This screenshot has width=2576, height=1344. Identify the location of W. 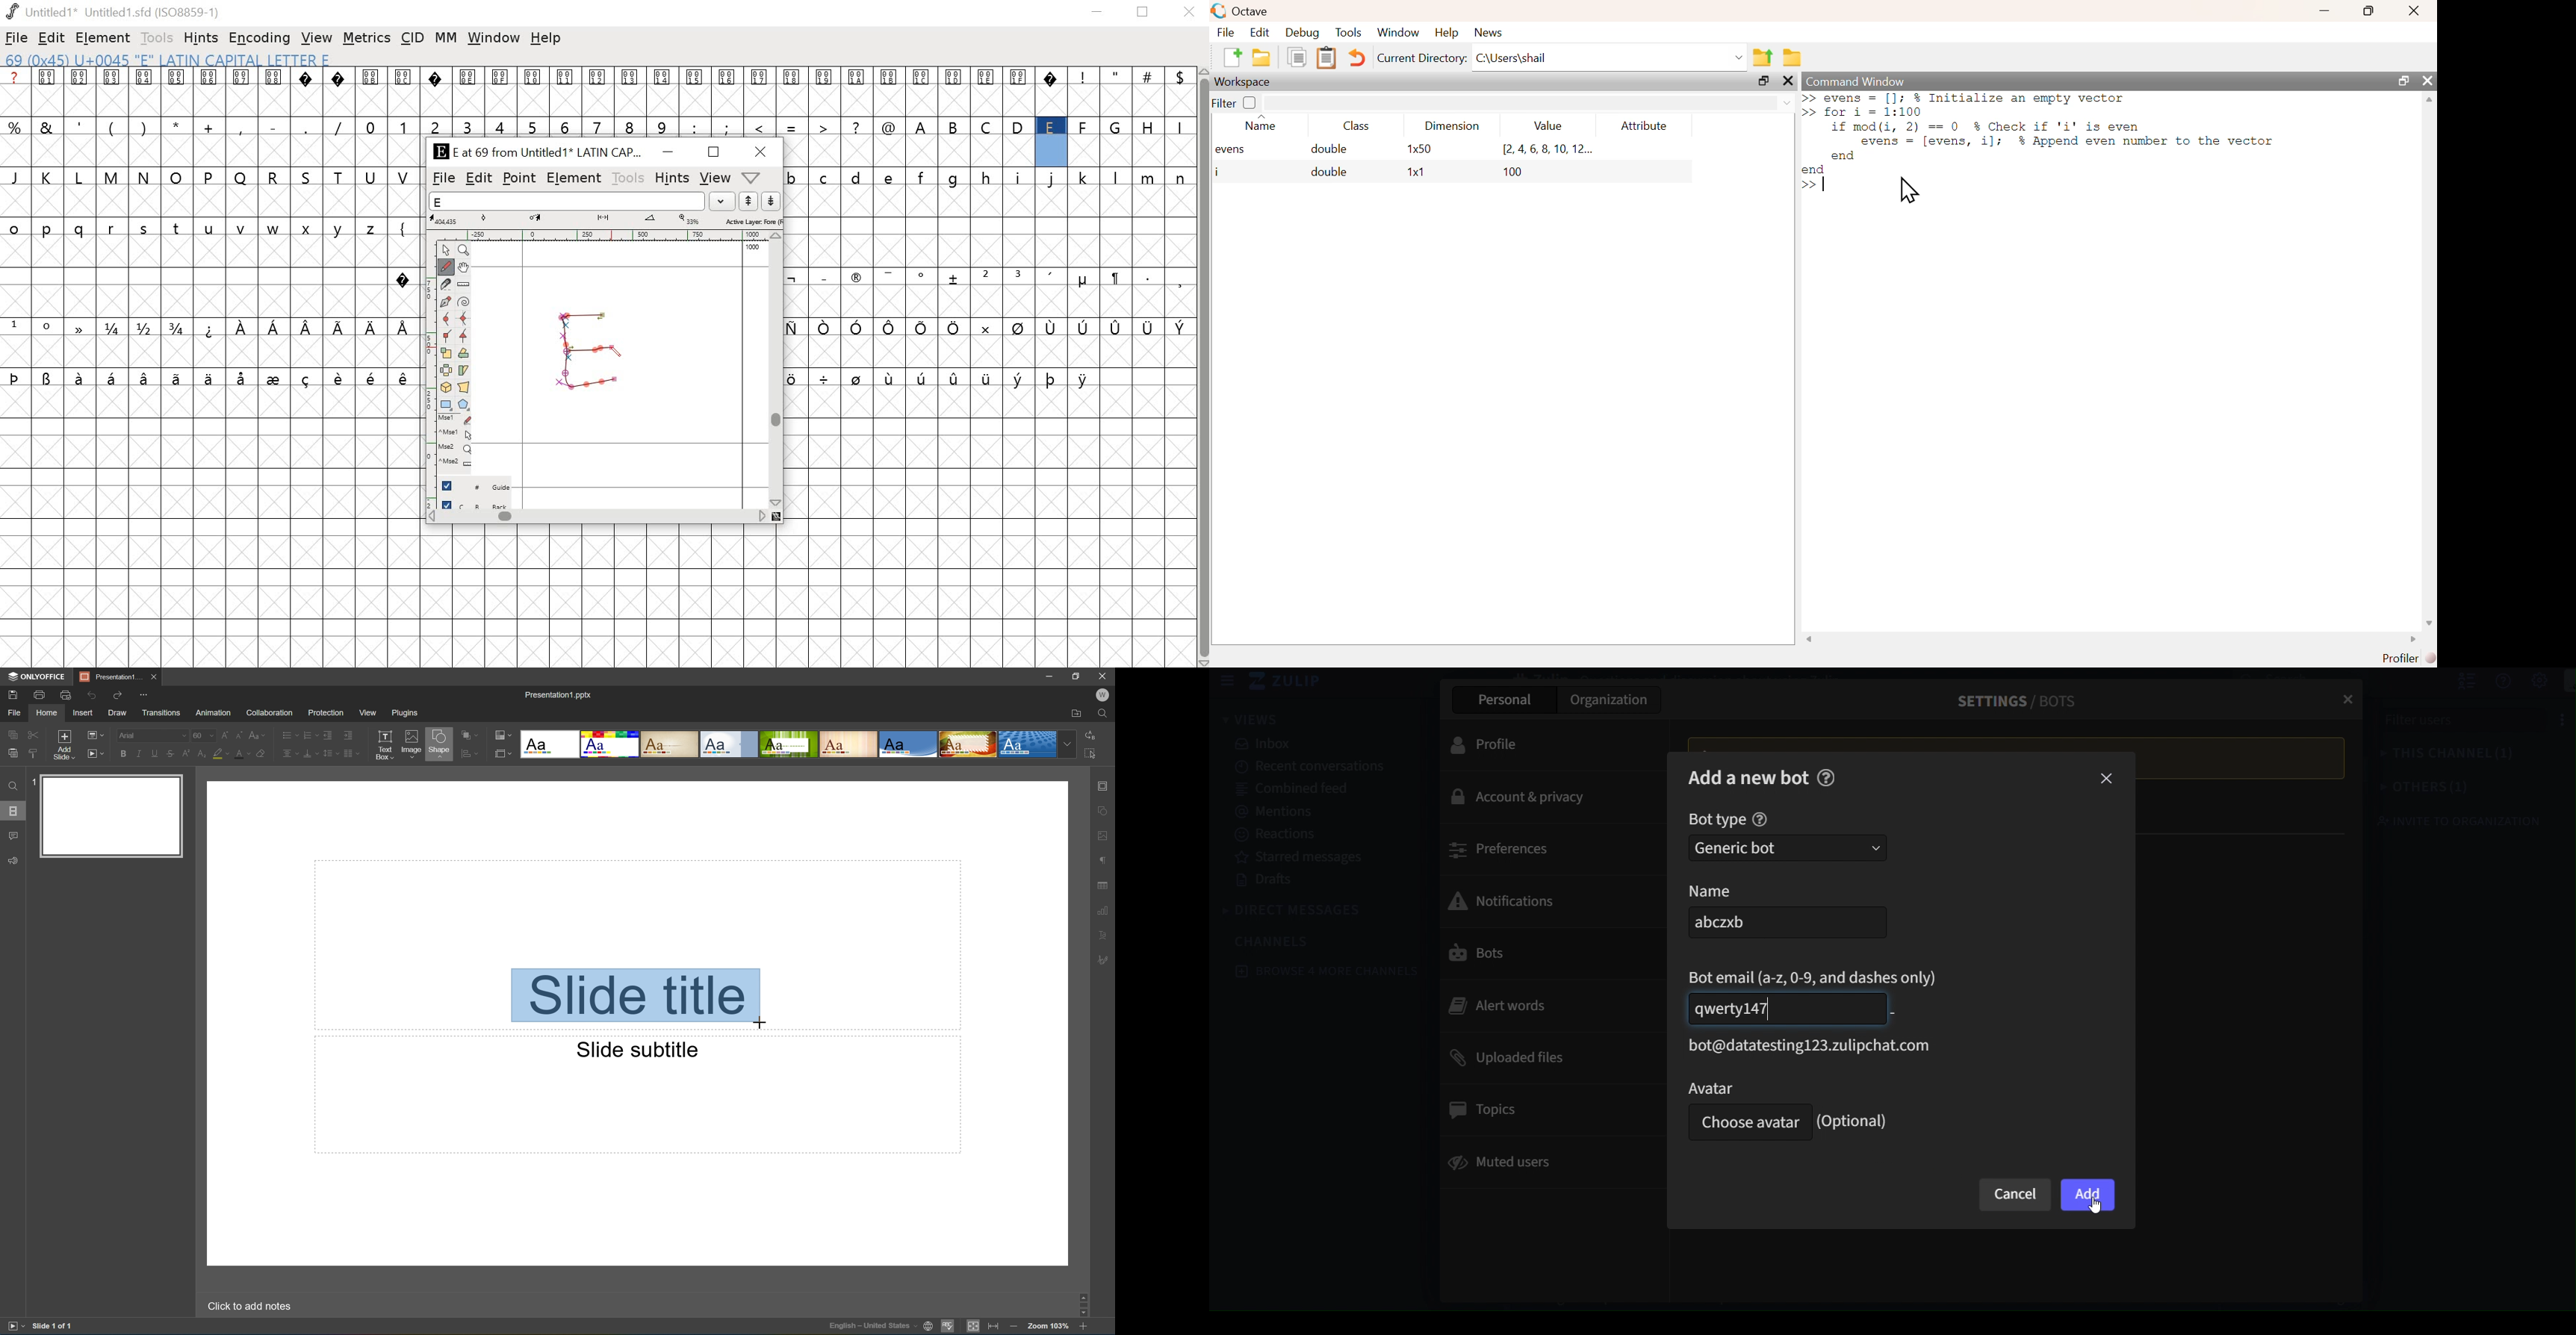
(1103, 693).